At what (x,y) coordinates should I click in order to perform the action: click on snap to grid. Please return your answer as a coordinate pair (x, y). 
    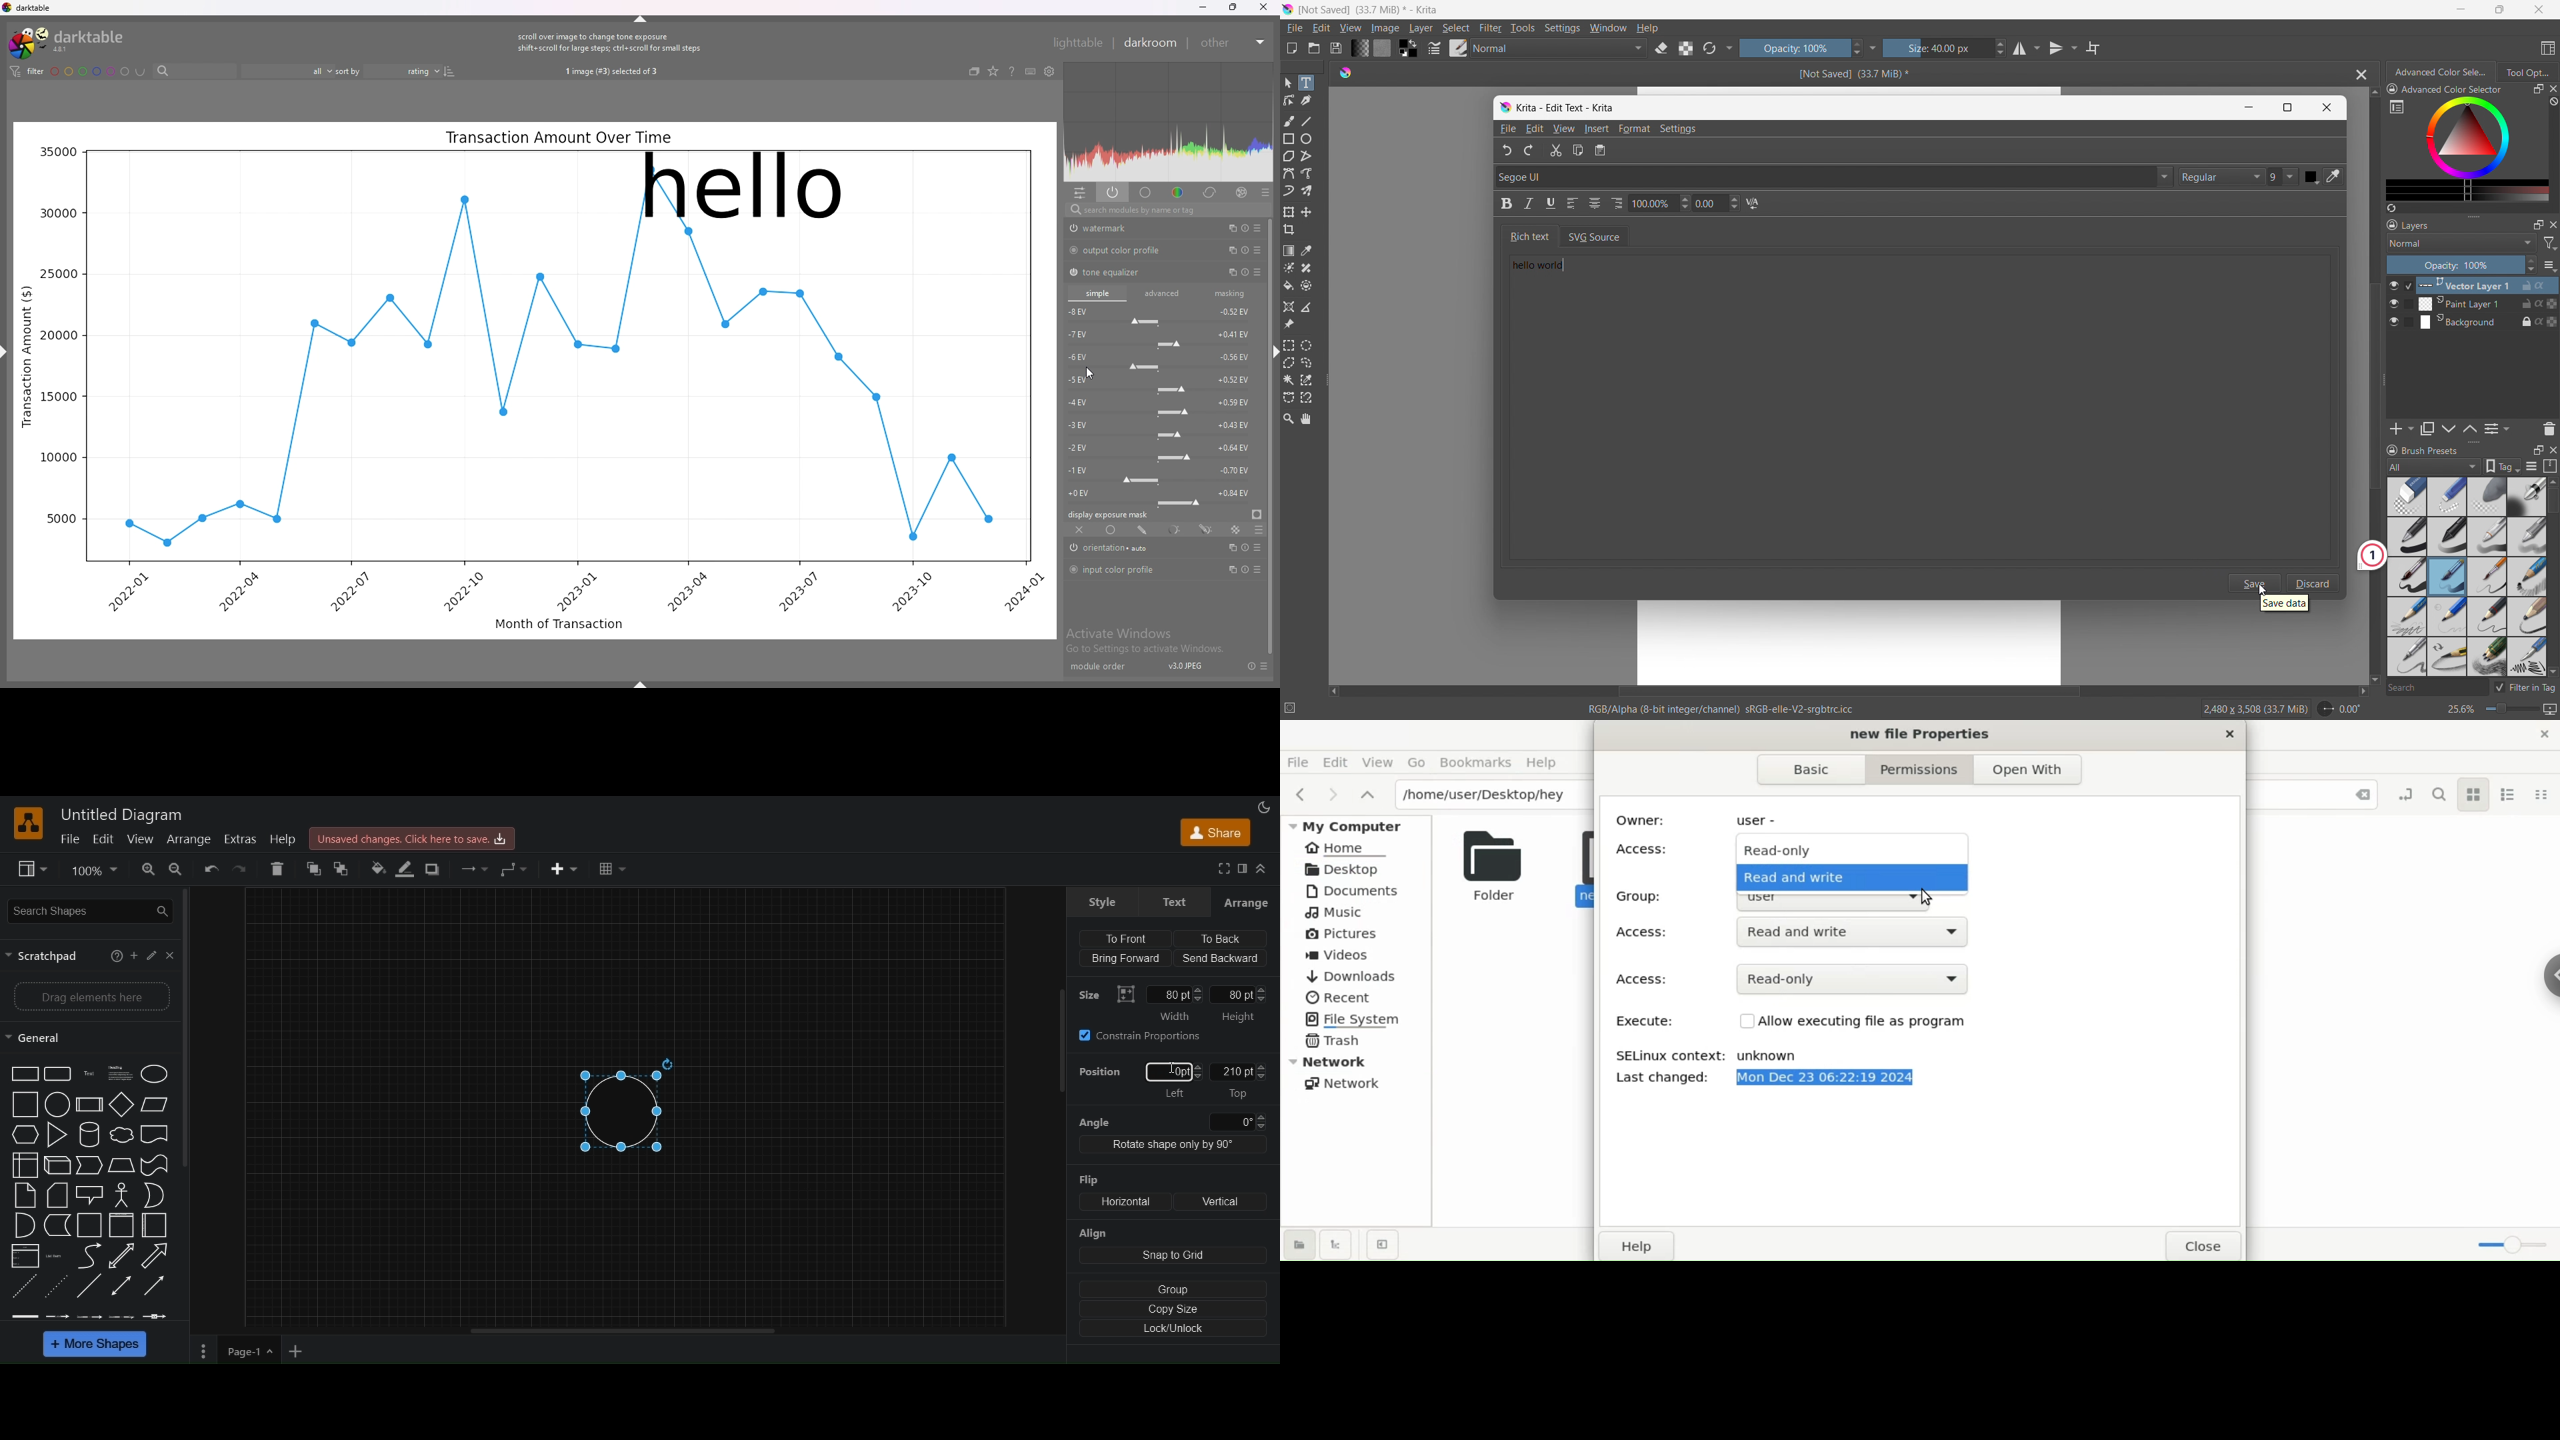
    Looking at the image, I should click on (1174, 1256).